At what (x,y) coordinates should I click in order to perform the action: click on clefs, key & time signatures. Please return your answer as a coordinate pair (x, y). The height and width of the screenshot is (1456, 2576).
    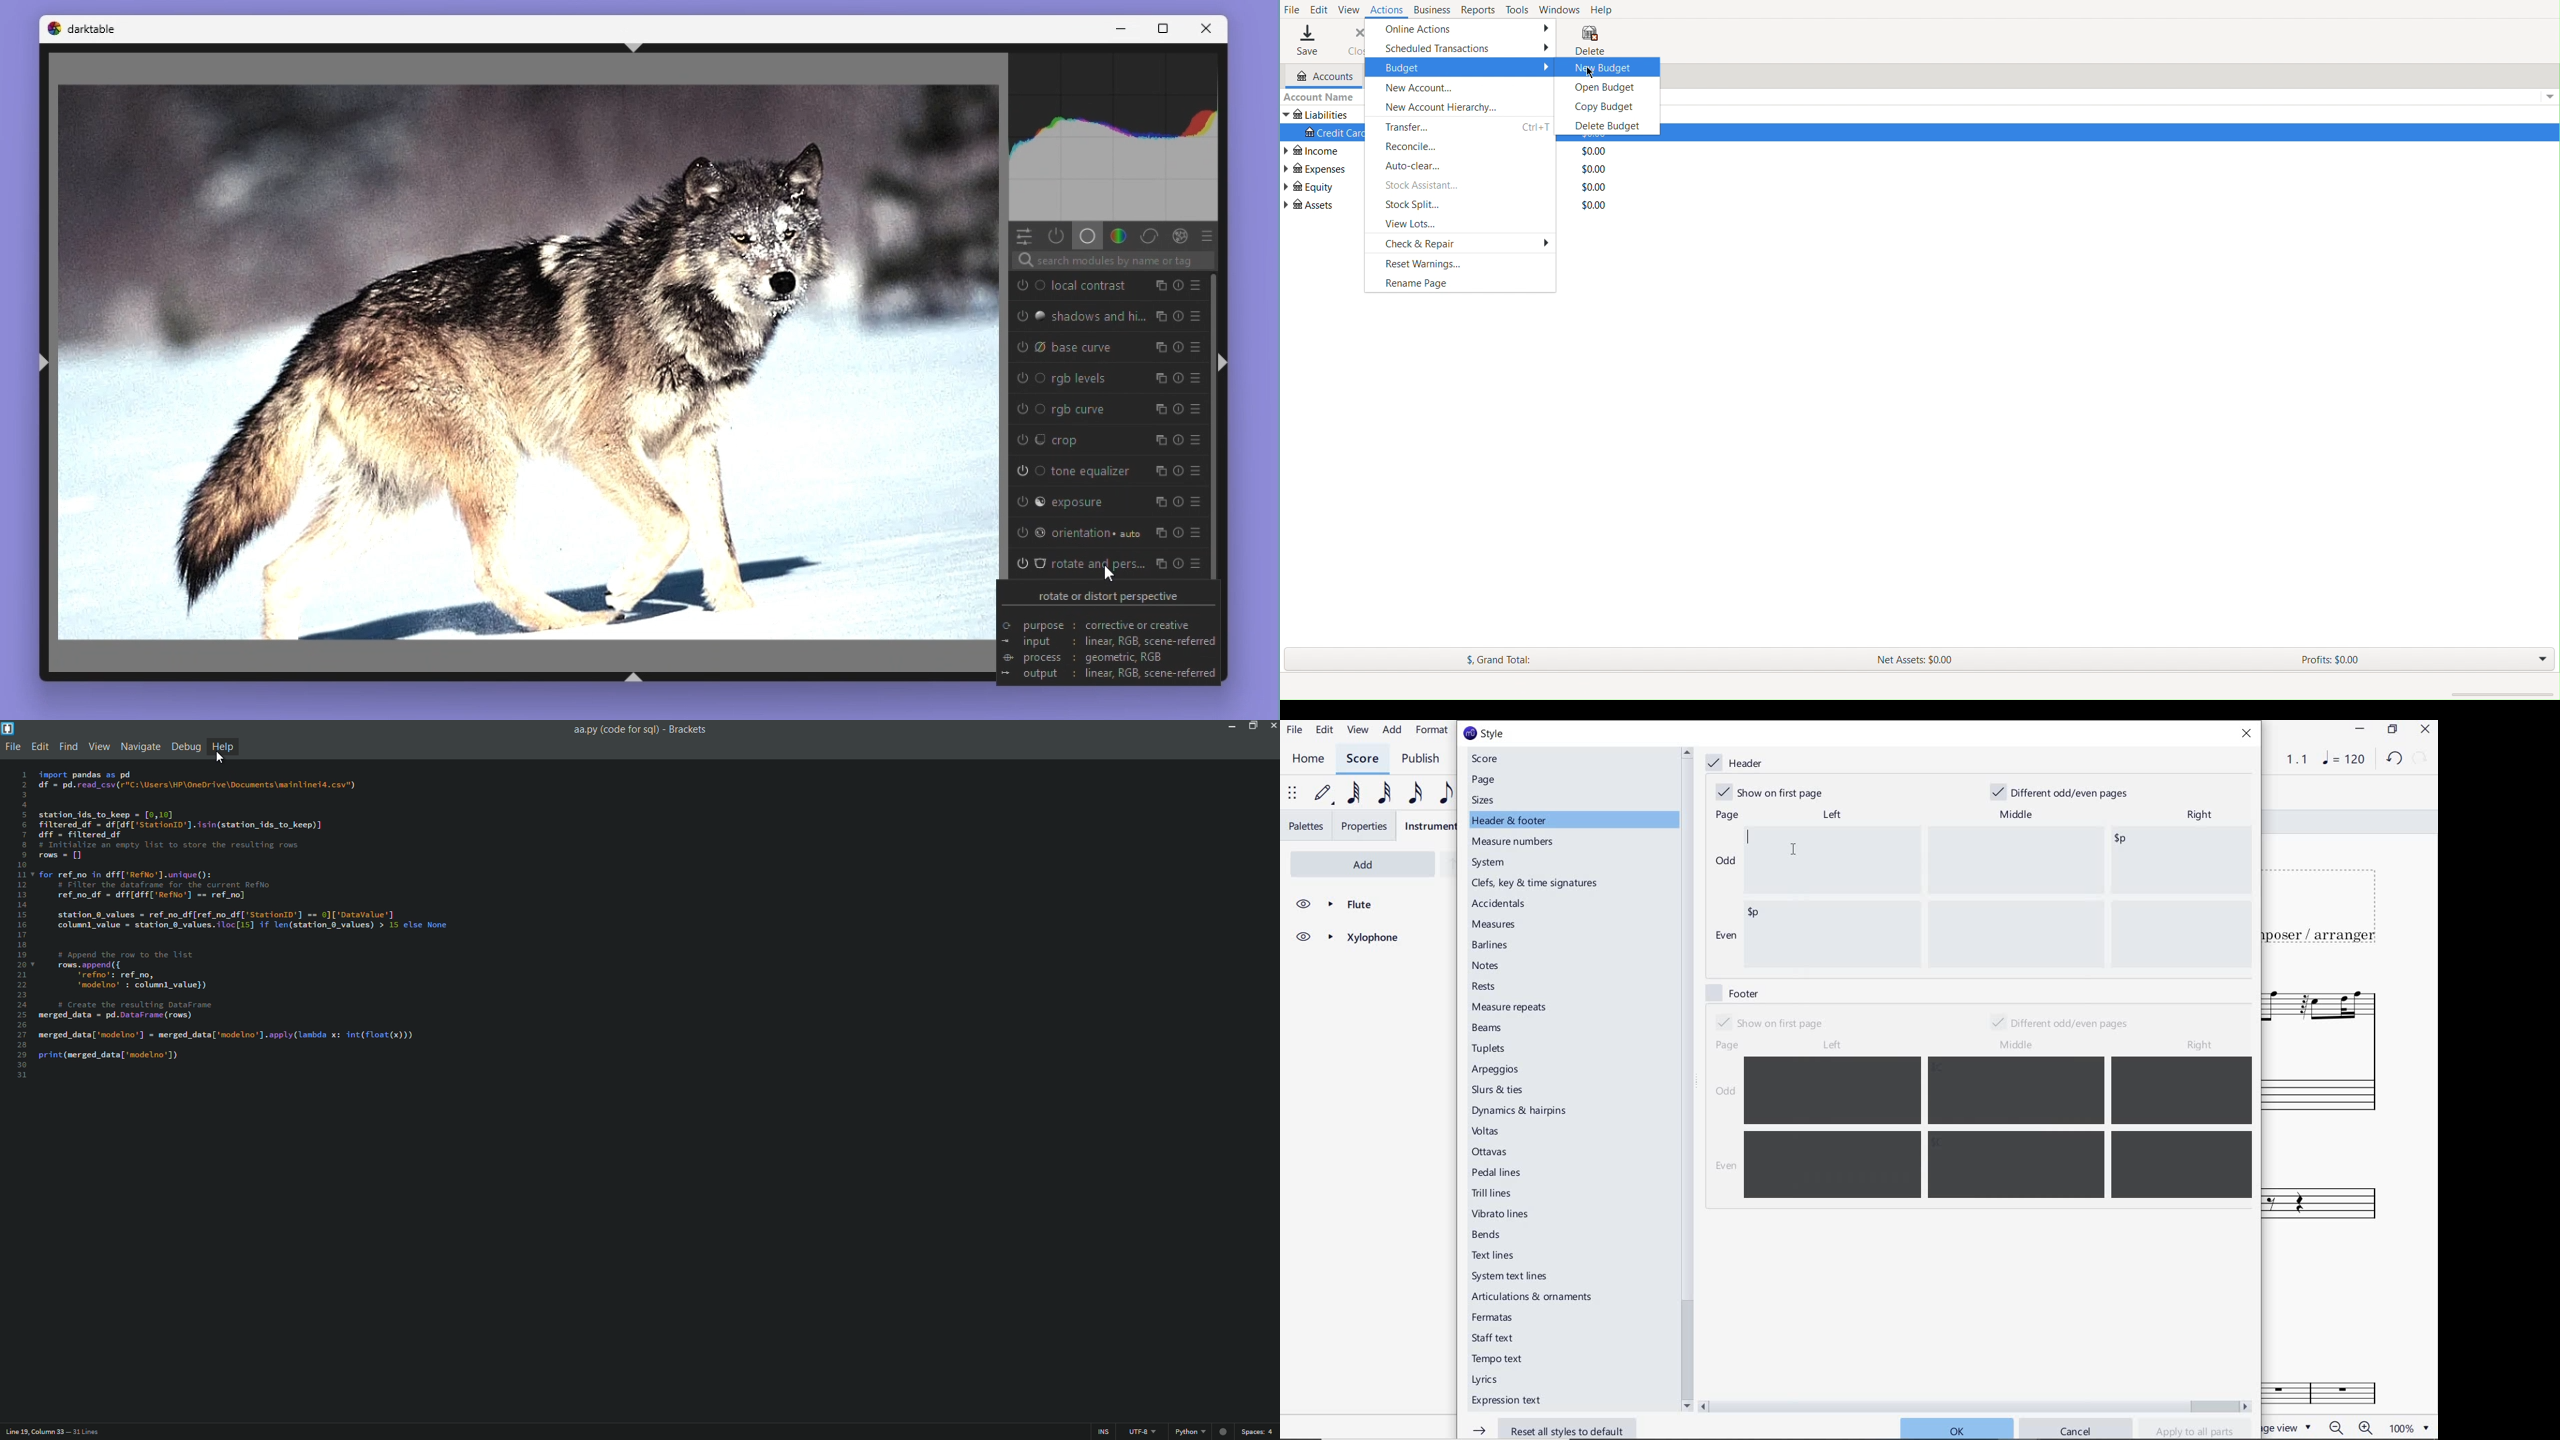
    Looking at the image, I should click on (1538, 883).